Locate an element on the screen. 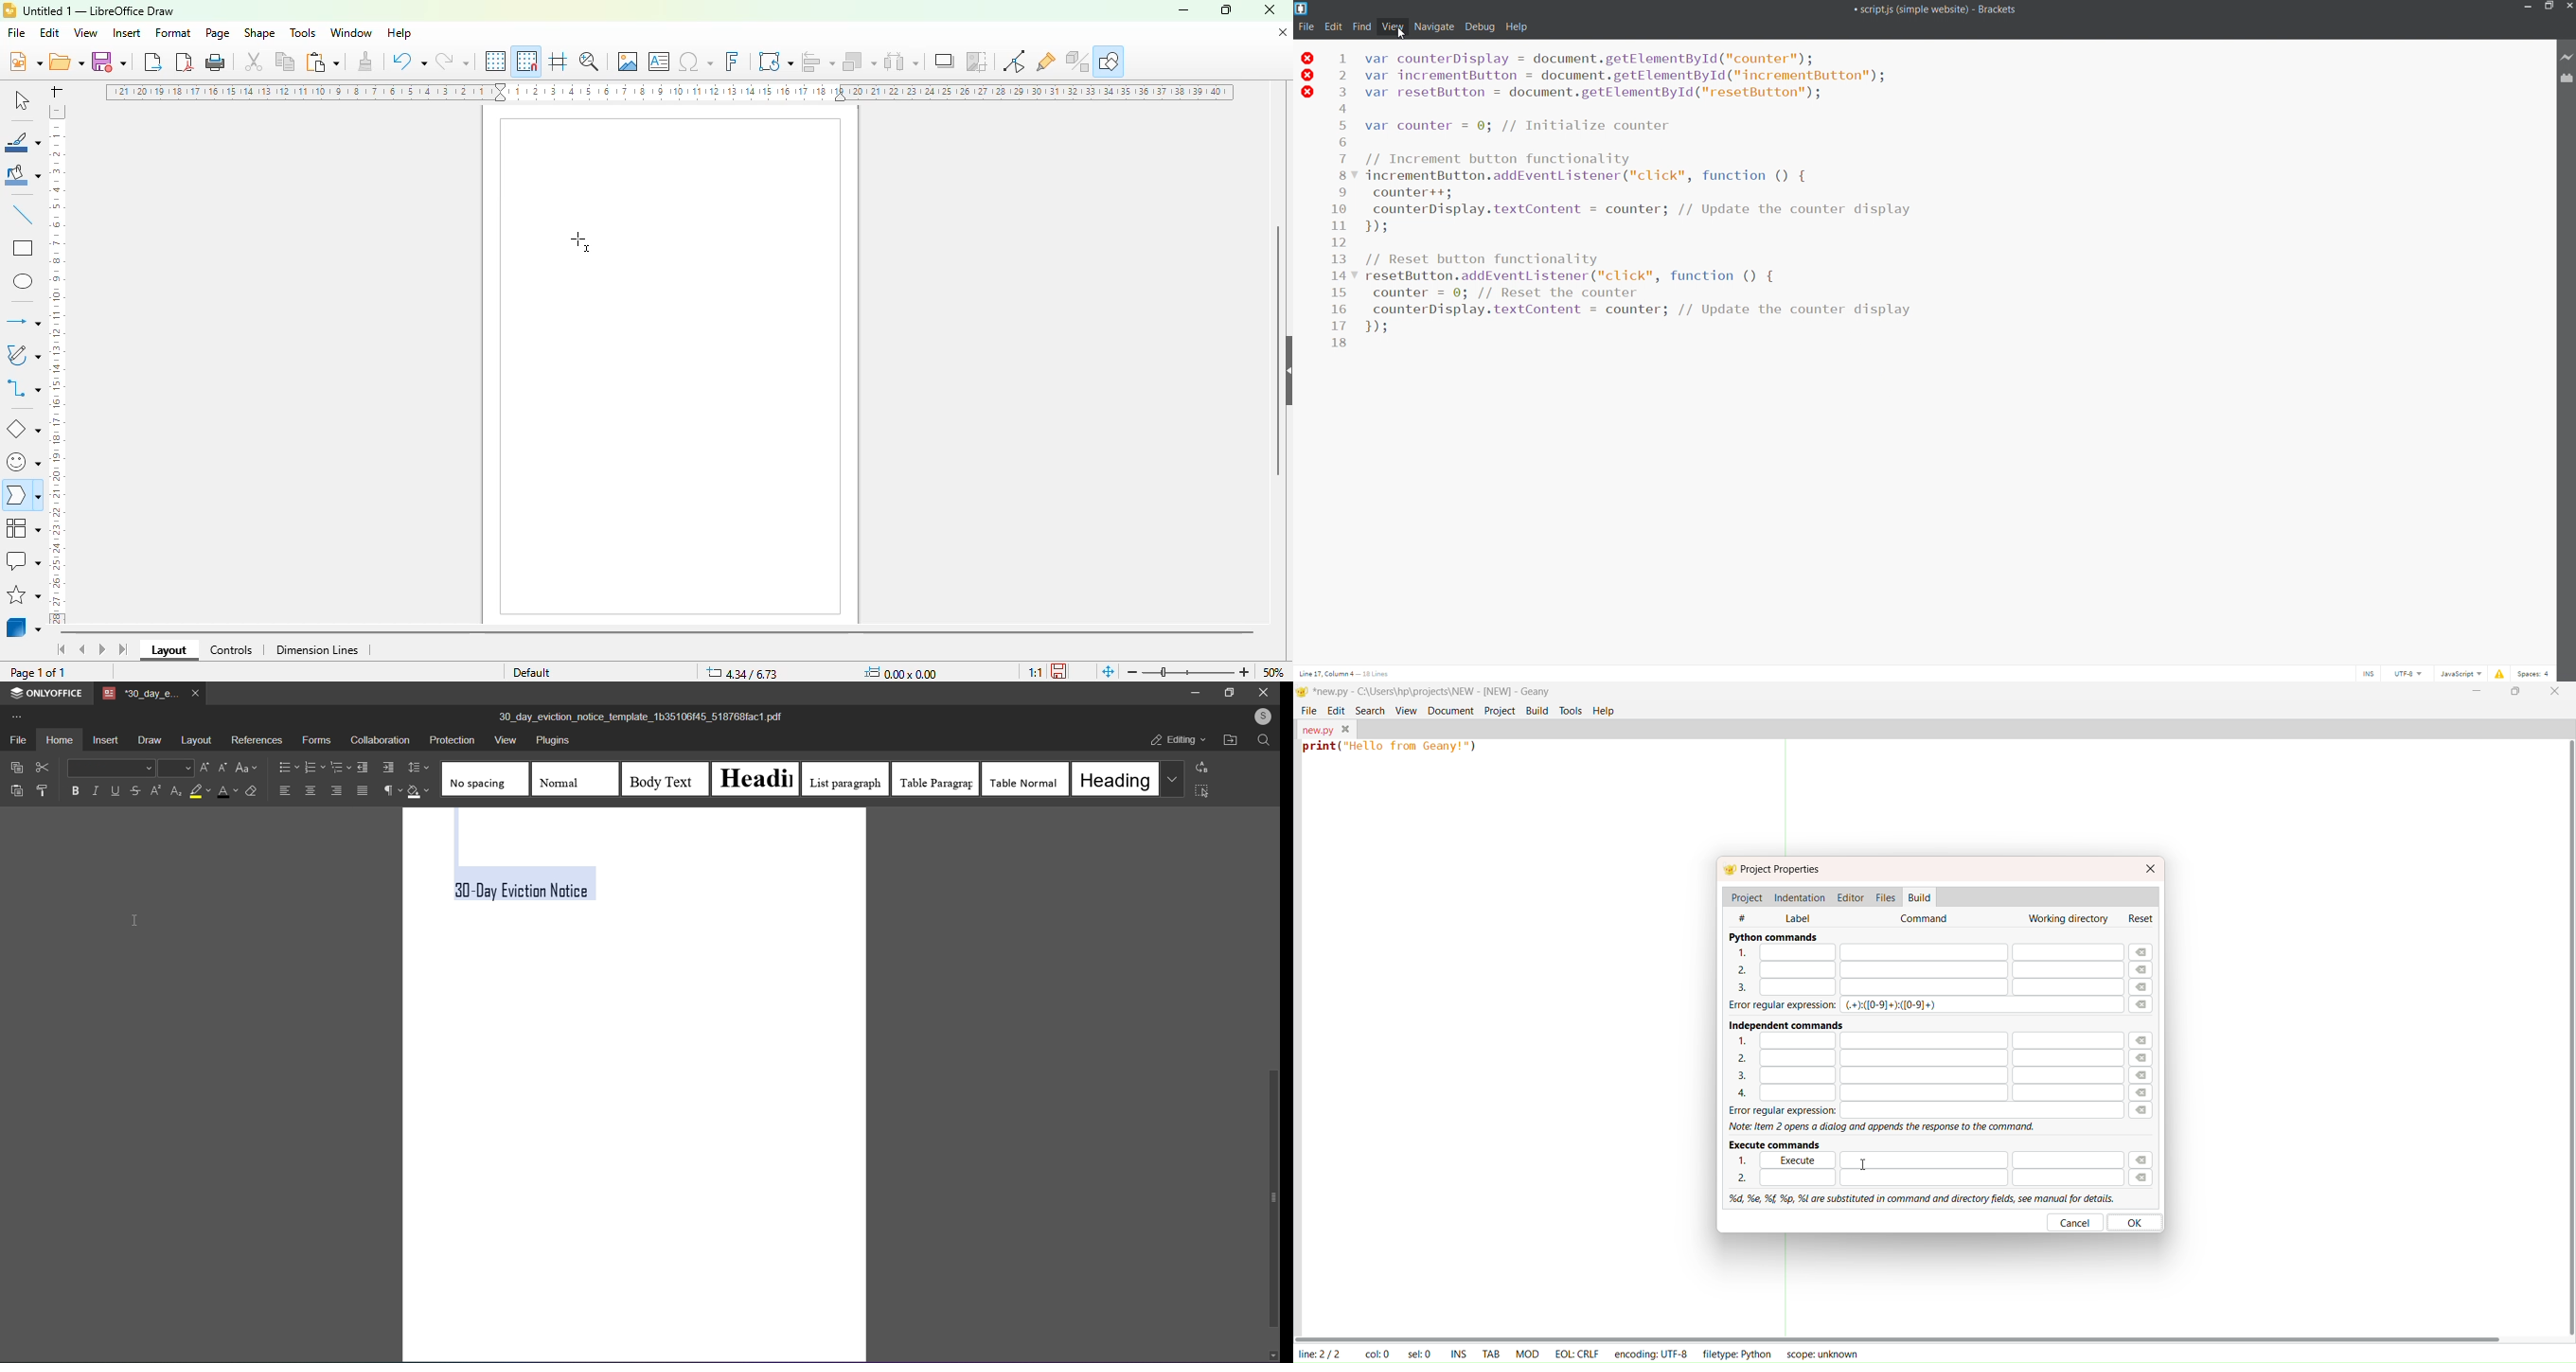 This screenshot has width=2576, height=1372. layout is located at coordinates (169, 650).